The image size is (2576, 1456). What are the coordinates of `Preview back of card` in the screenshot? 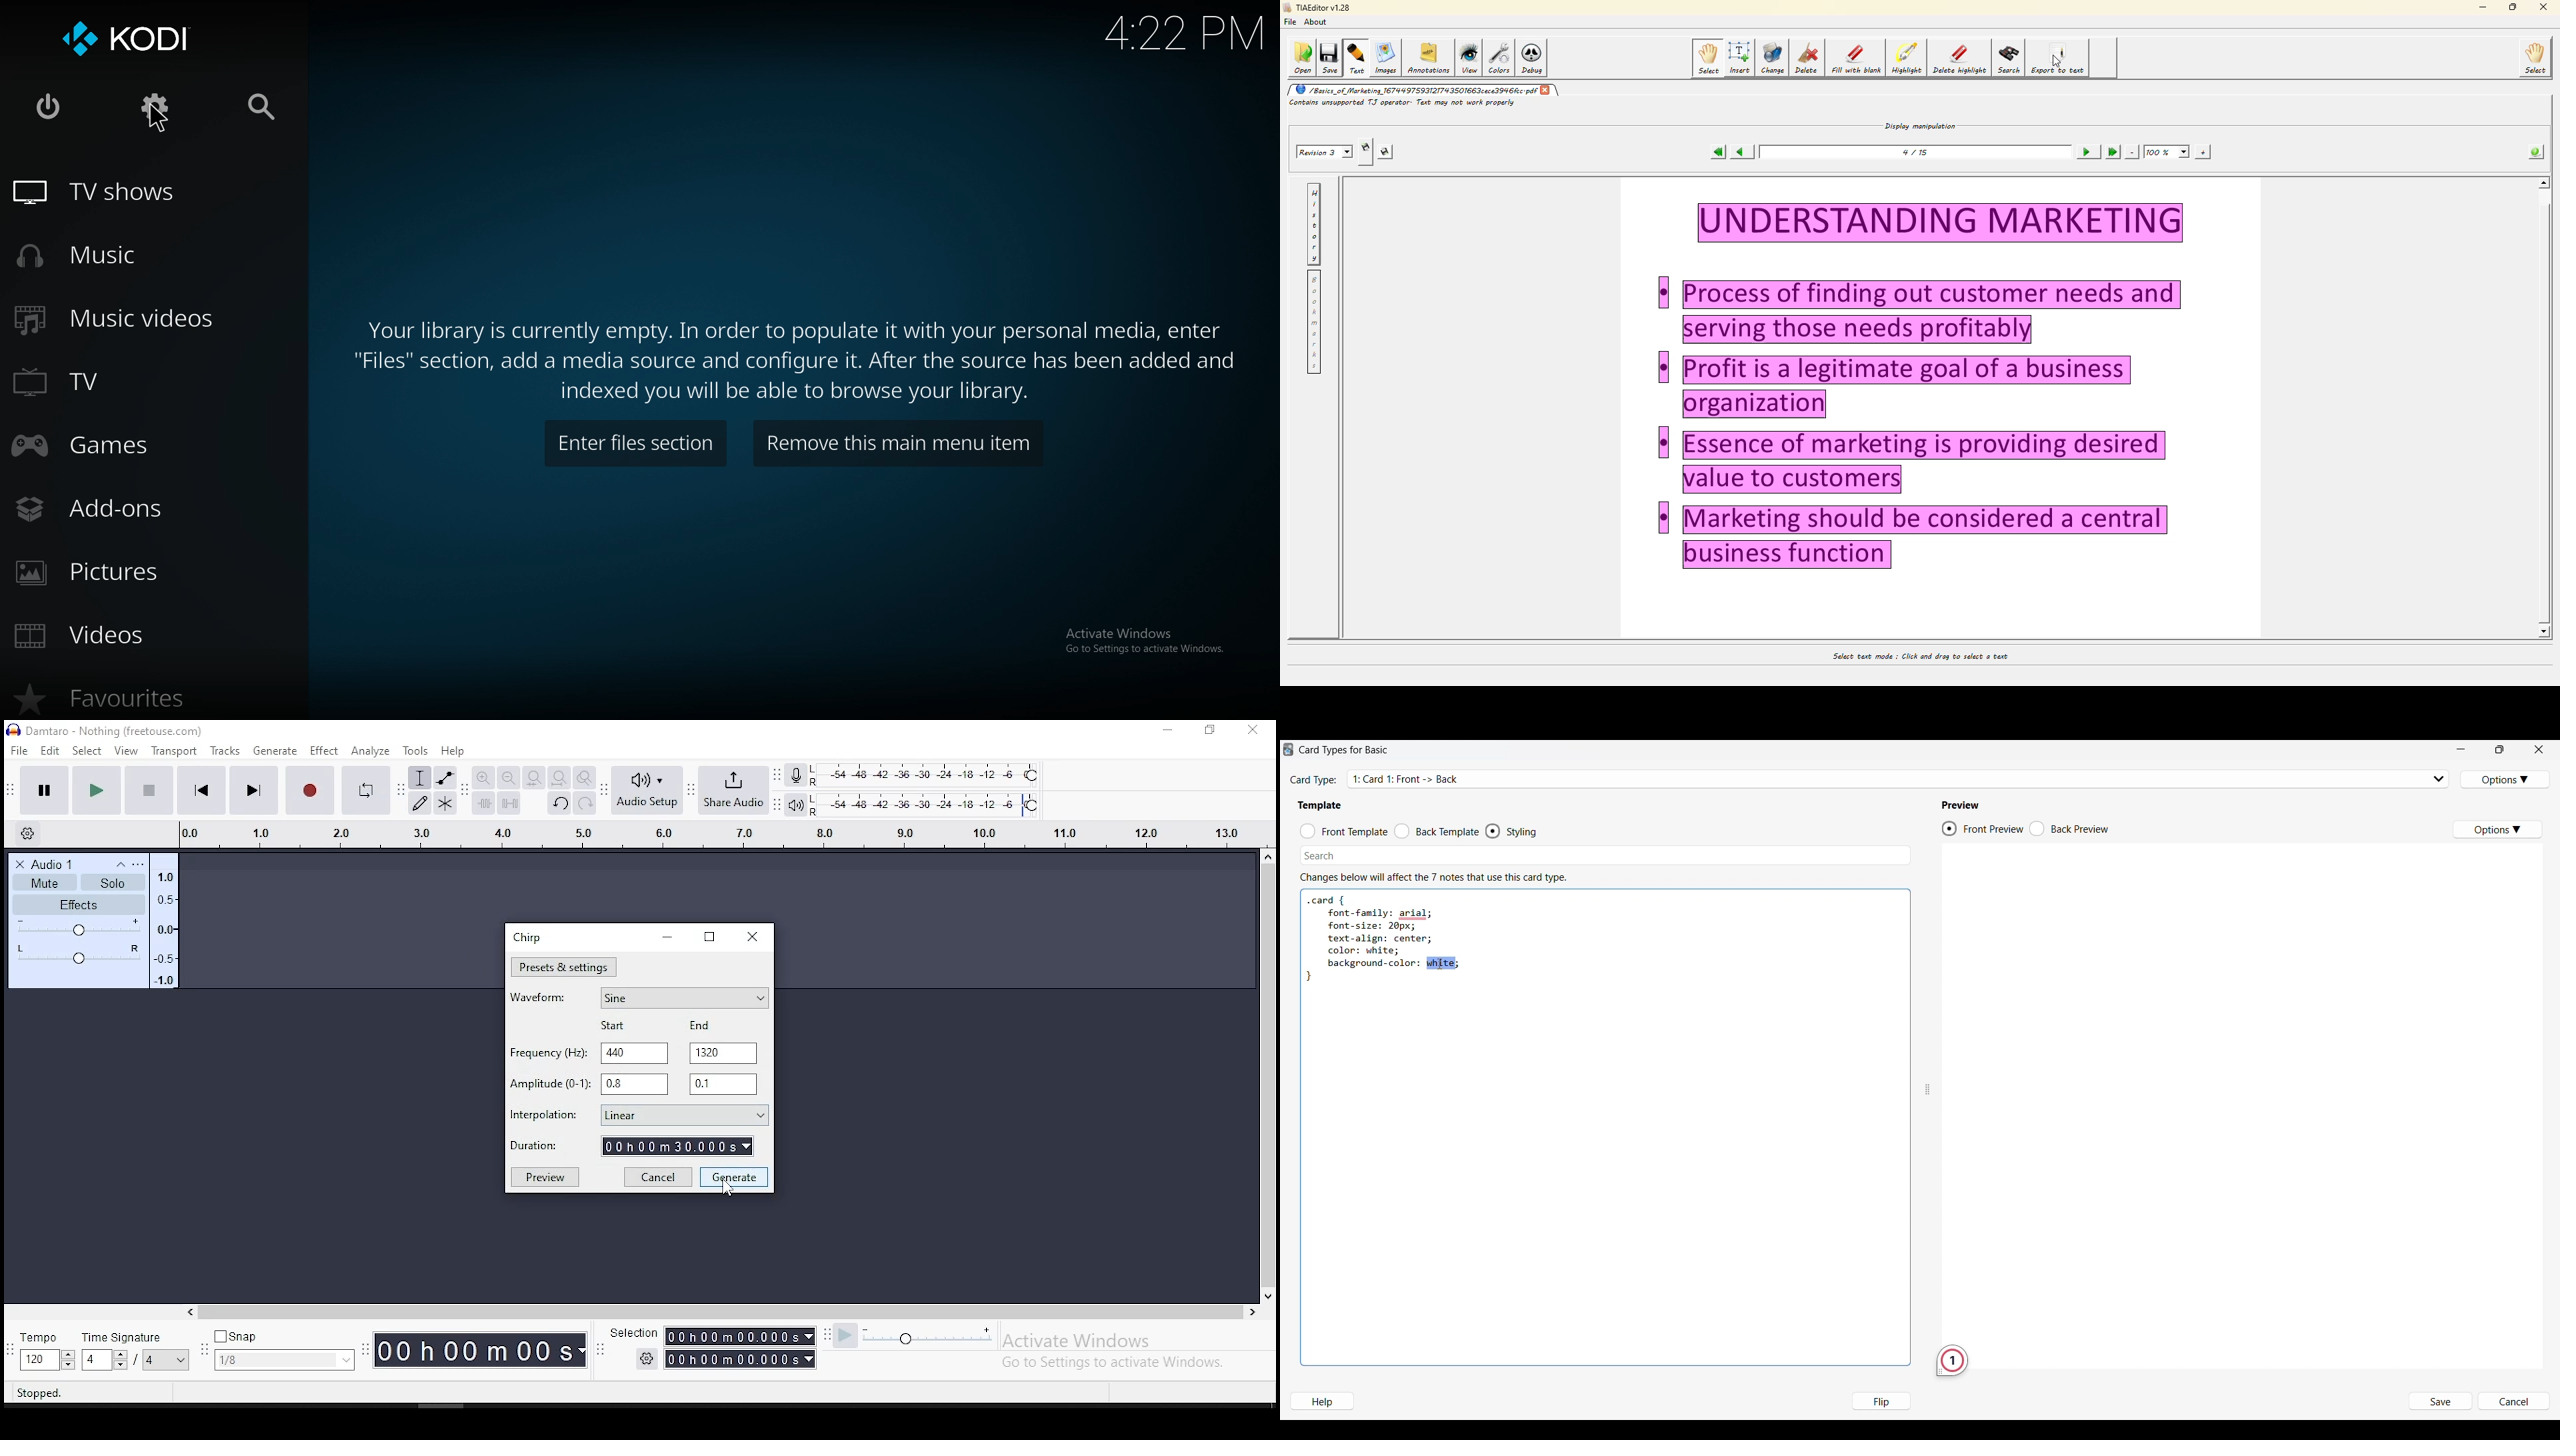 It's located at (2069, 829).